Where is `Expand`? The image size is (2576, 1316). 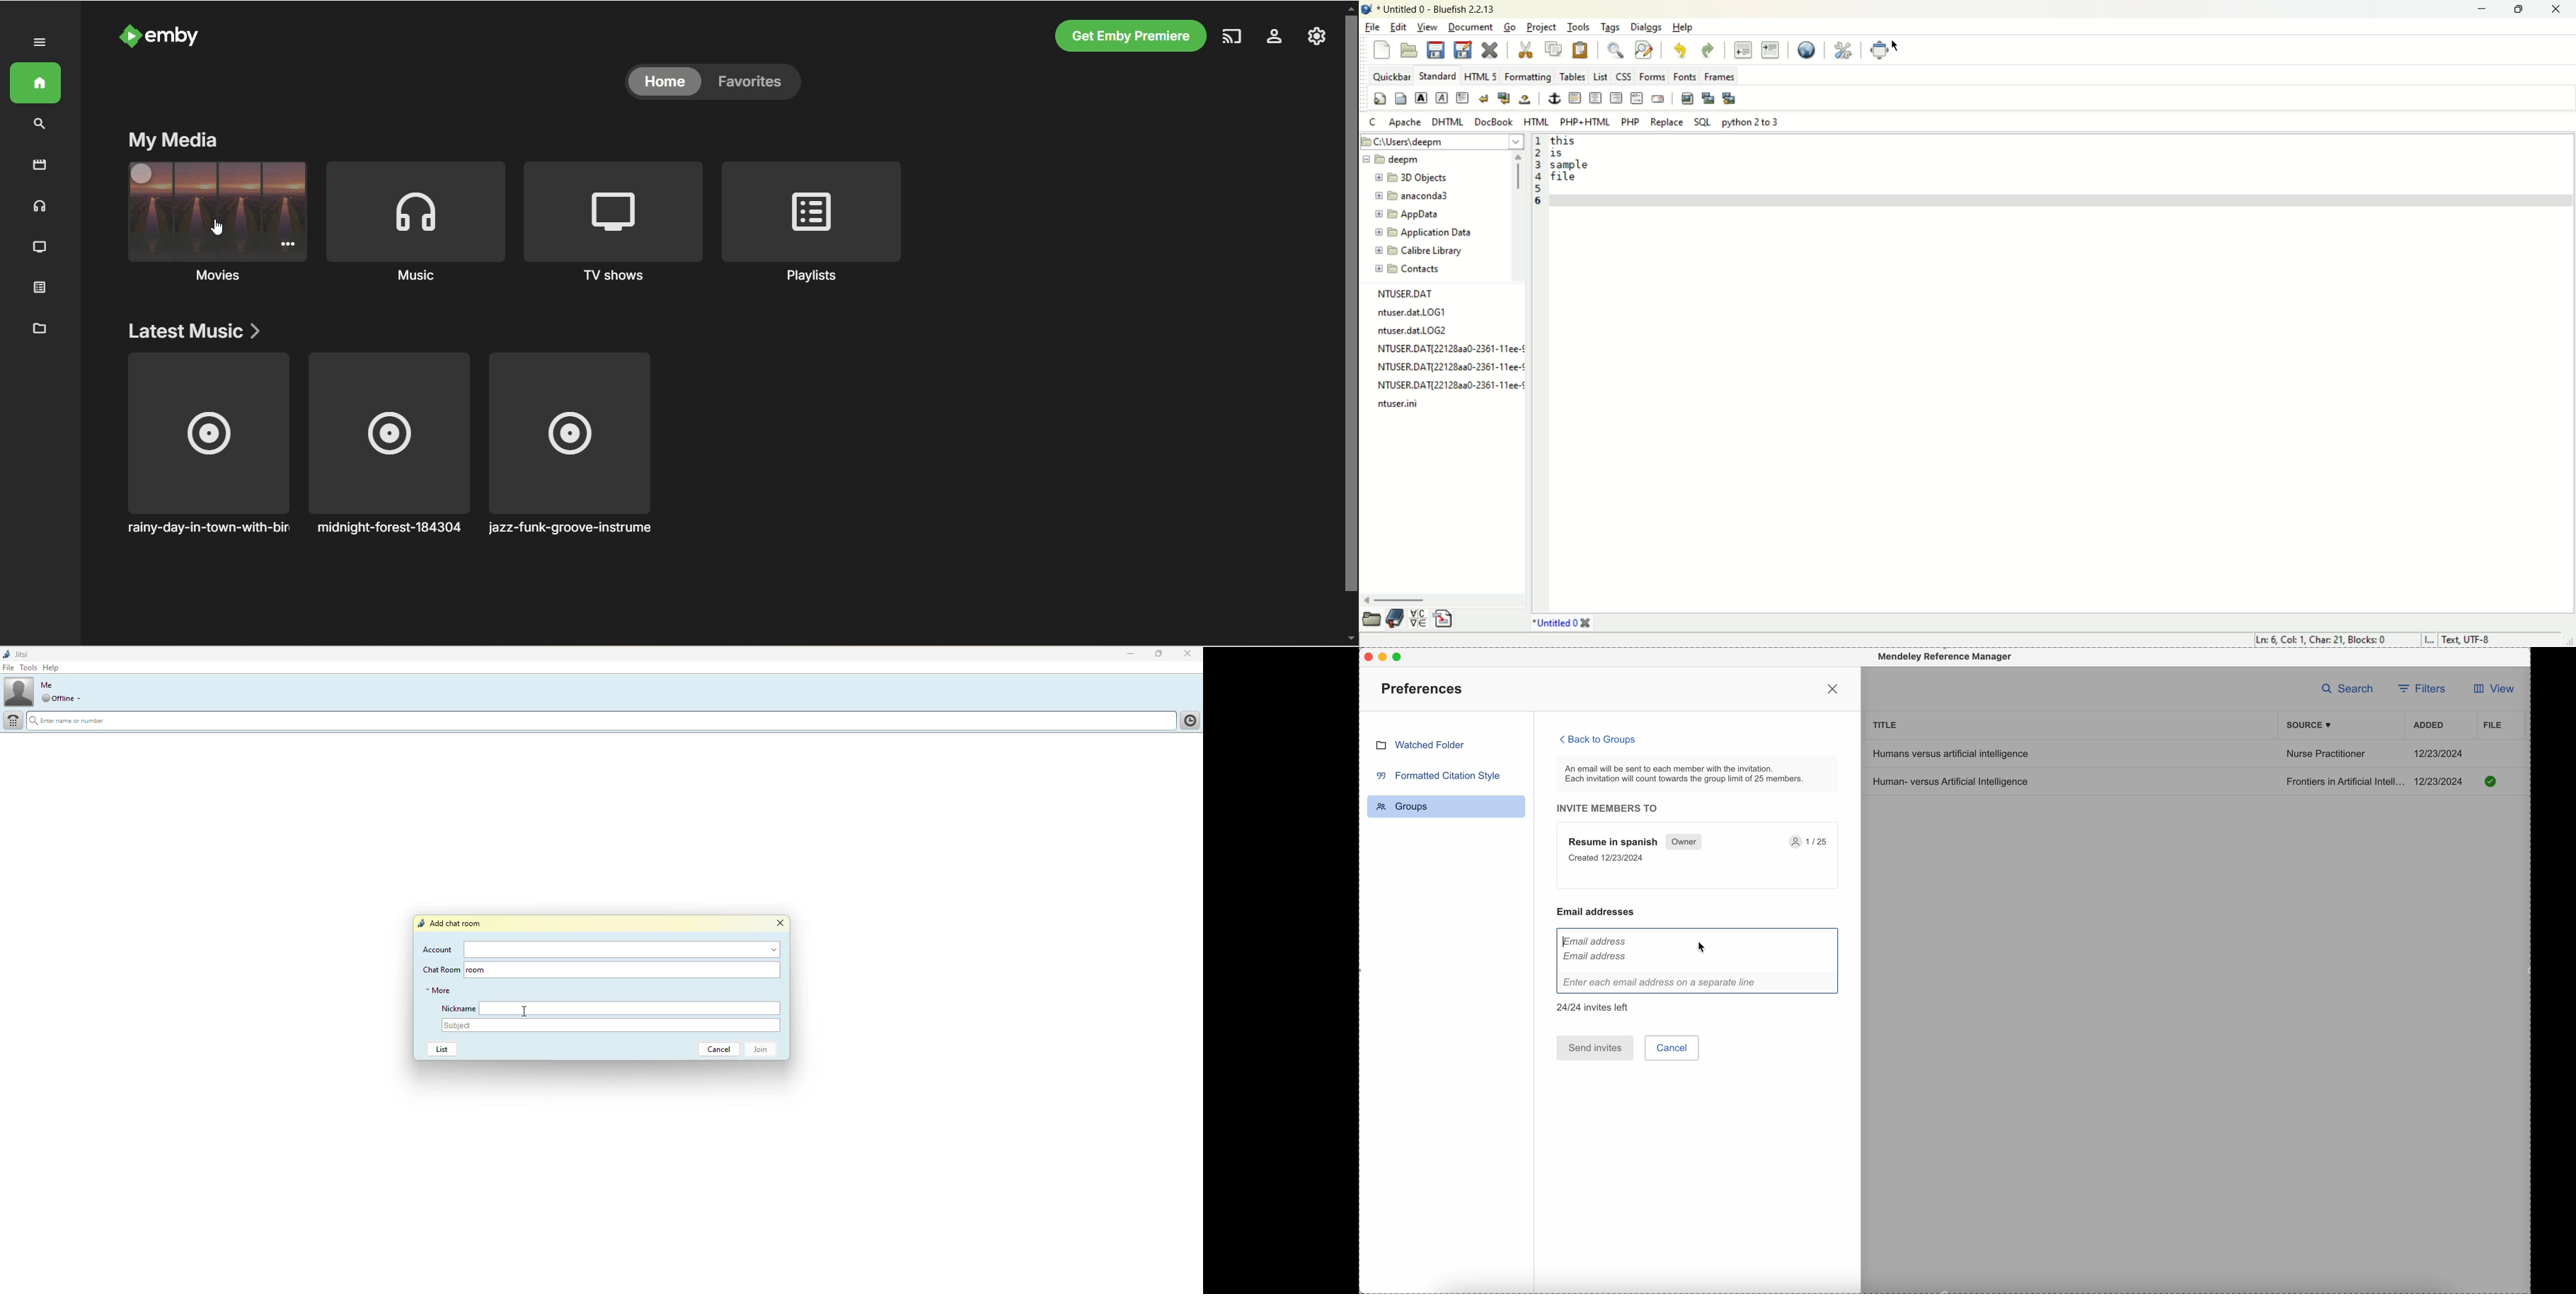 Expand is located at coordinates (40, 43).